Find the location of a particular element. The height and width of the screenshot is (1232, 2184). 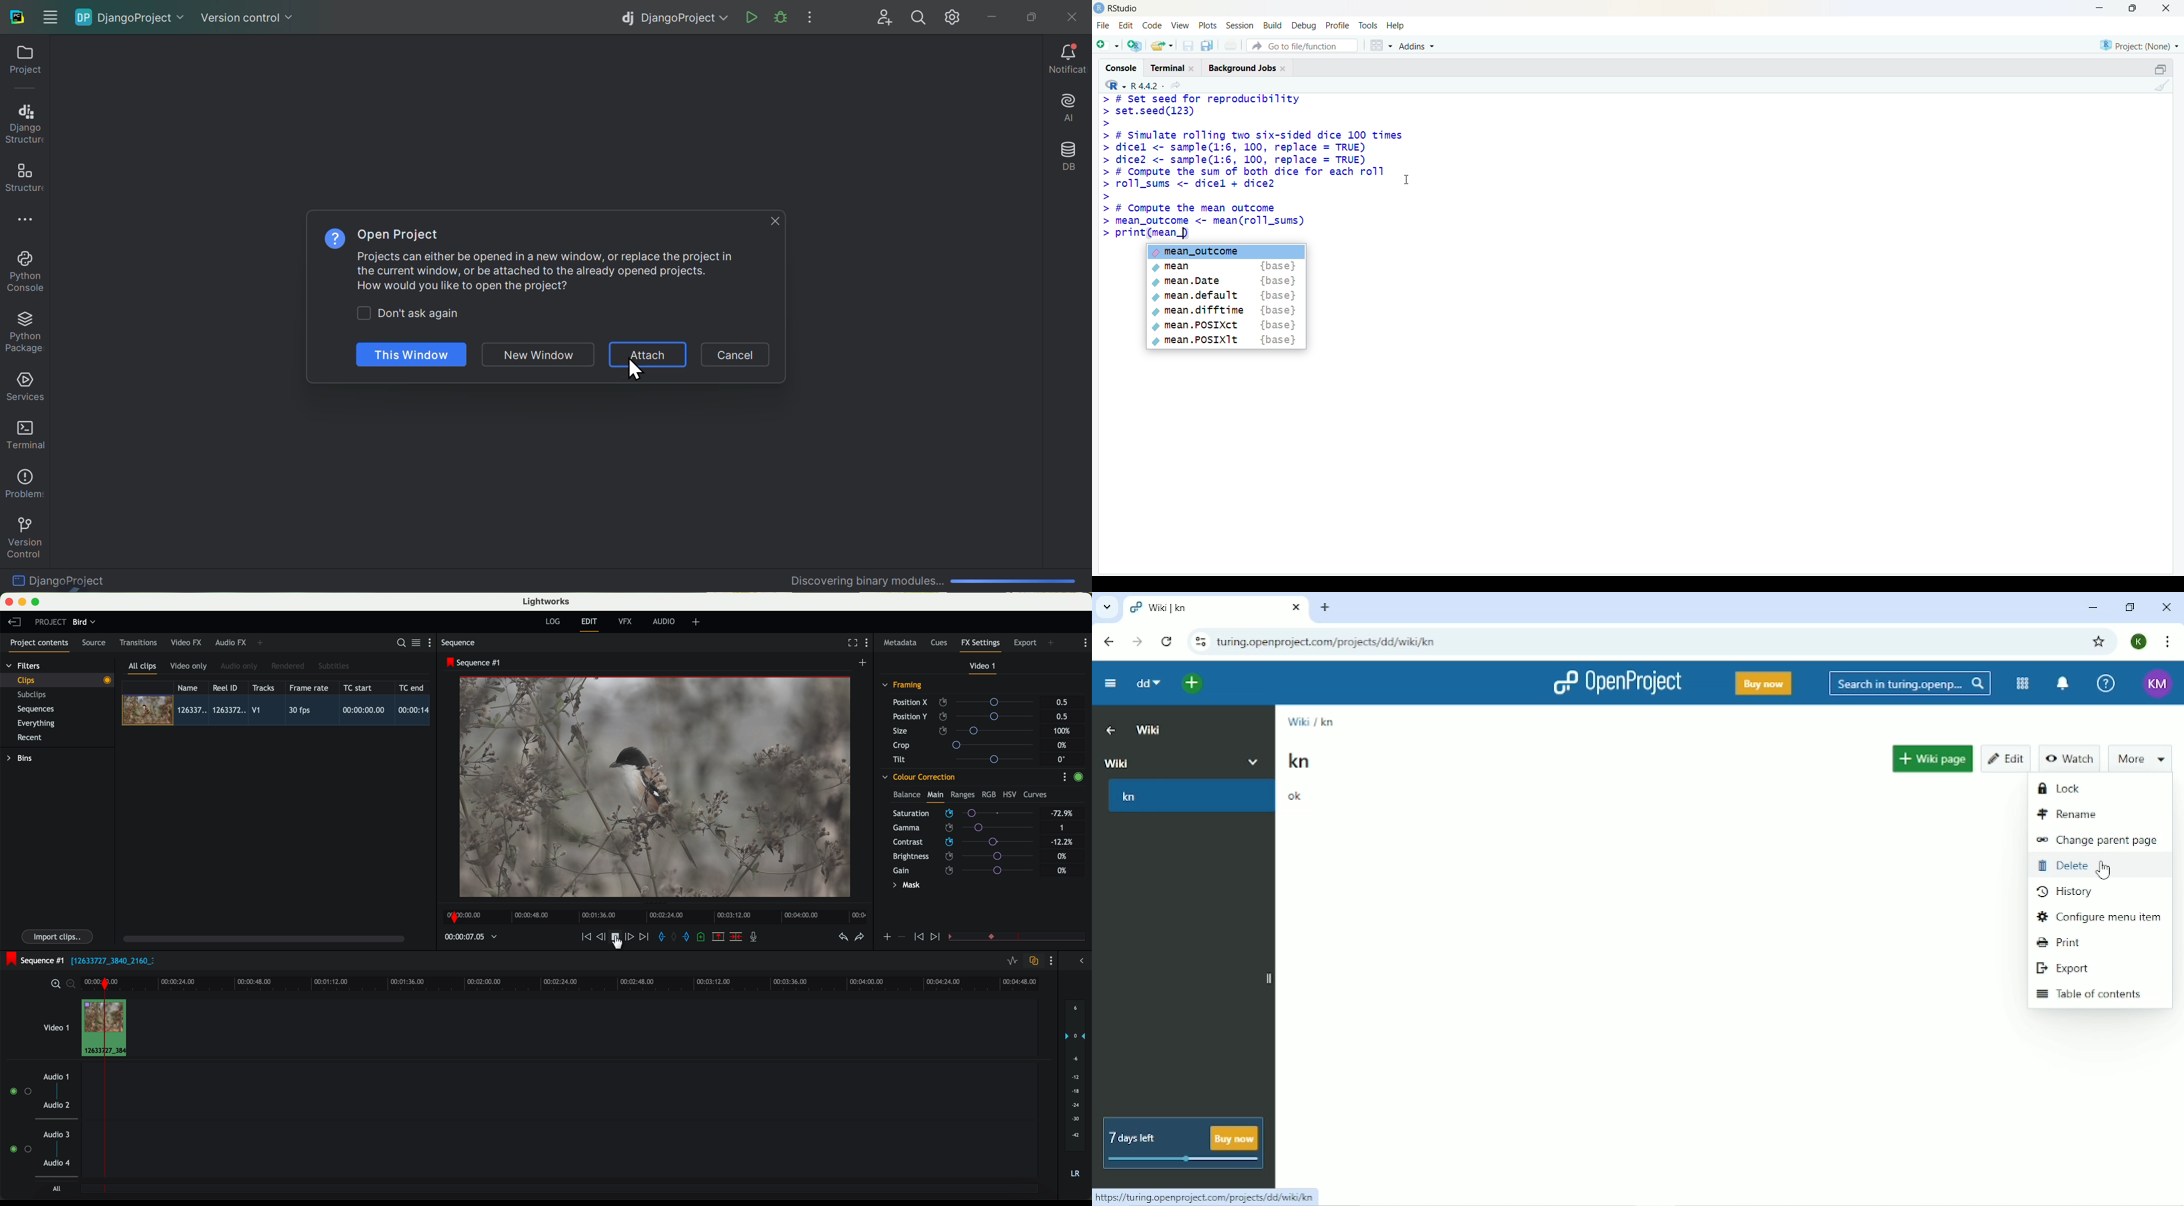

click on contrast is located at coordinates (963, 843).